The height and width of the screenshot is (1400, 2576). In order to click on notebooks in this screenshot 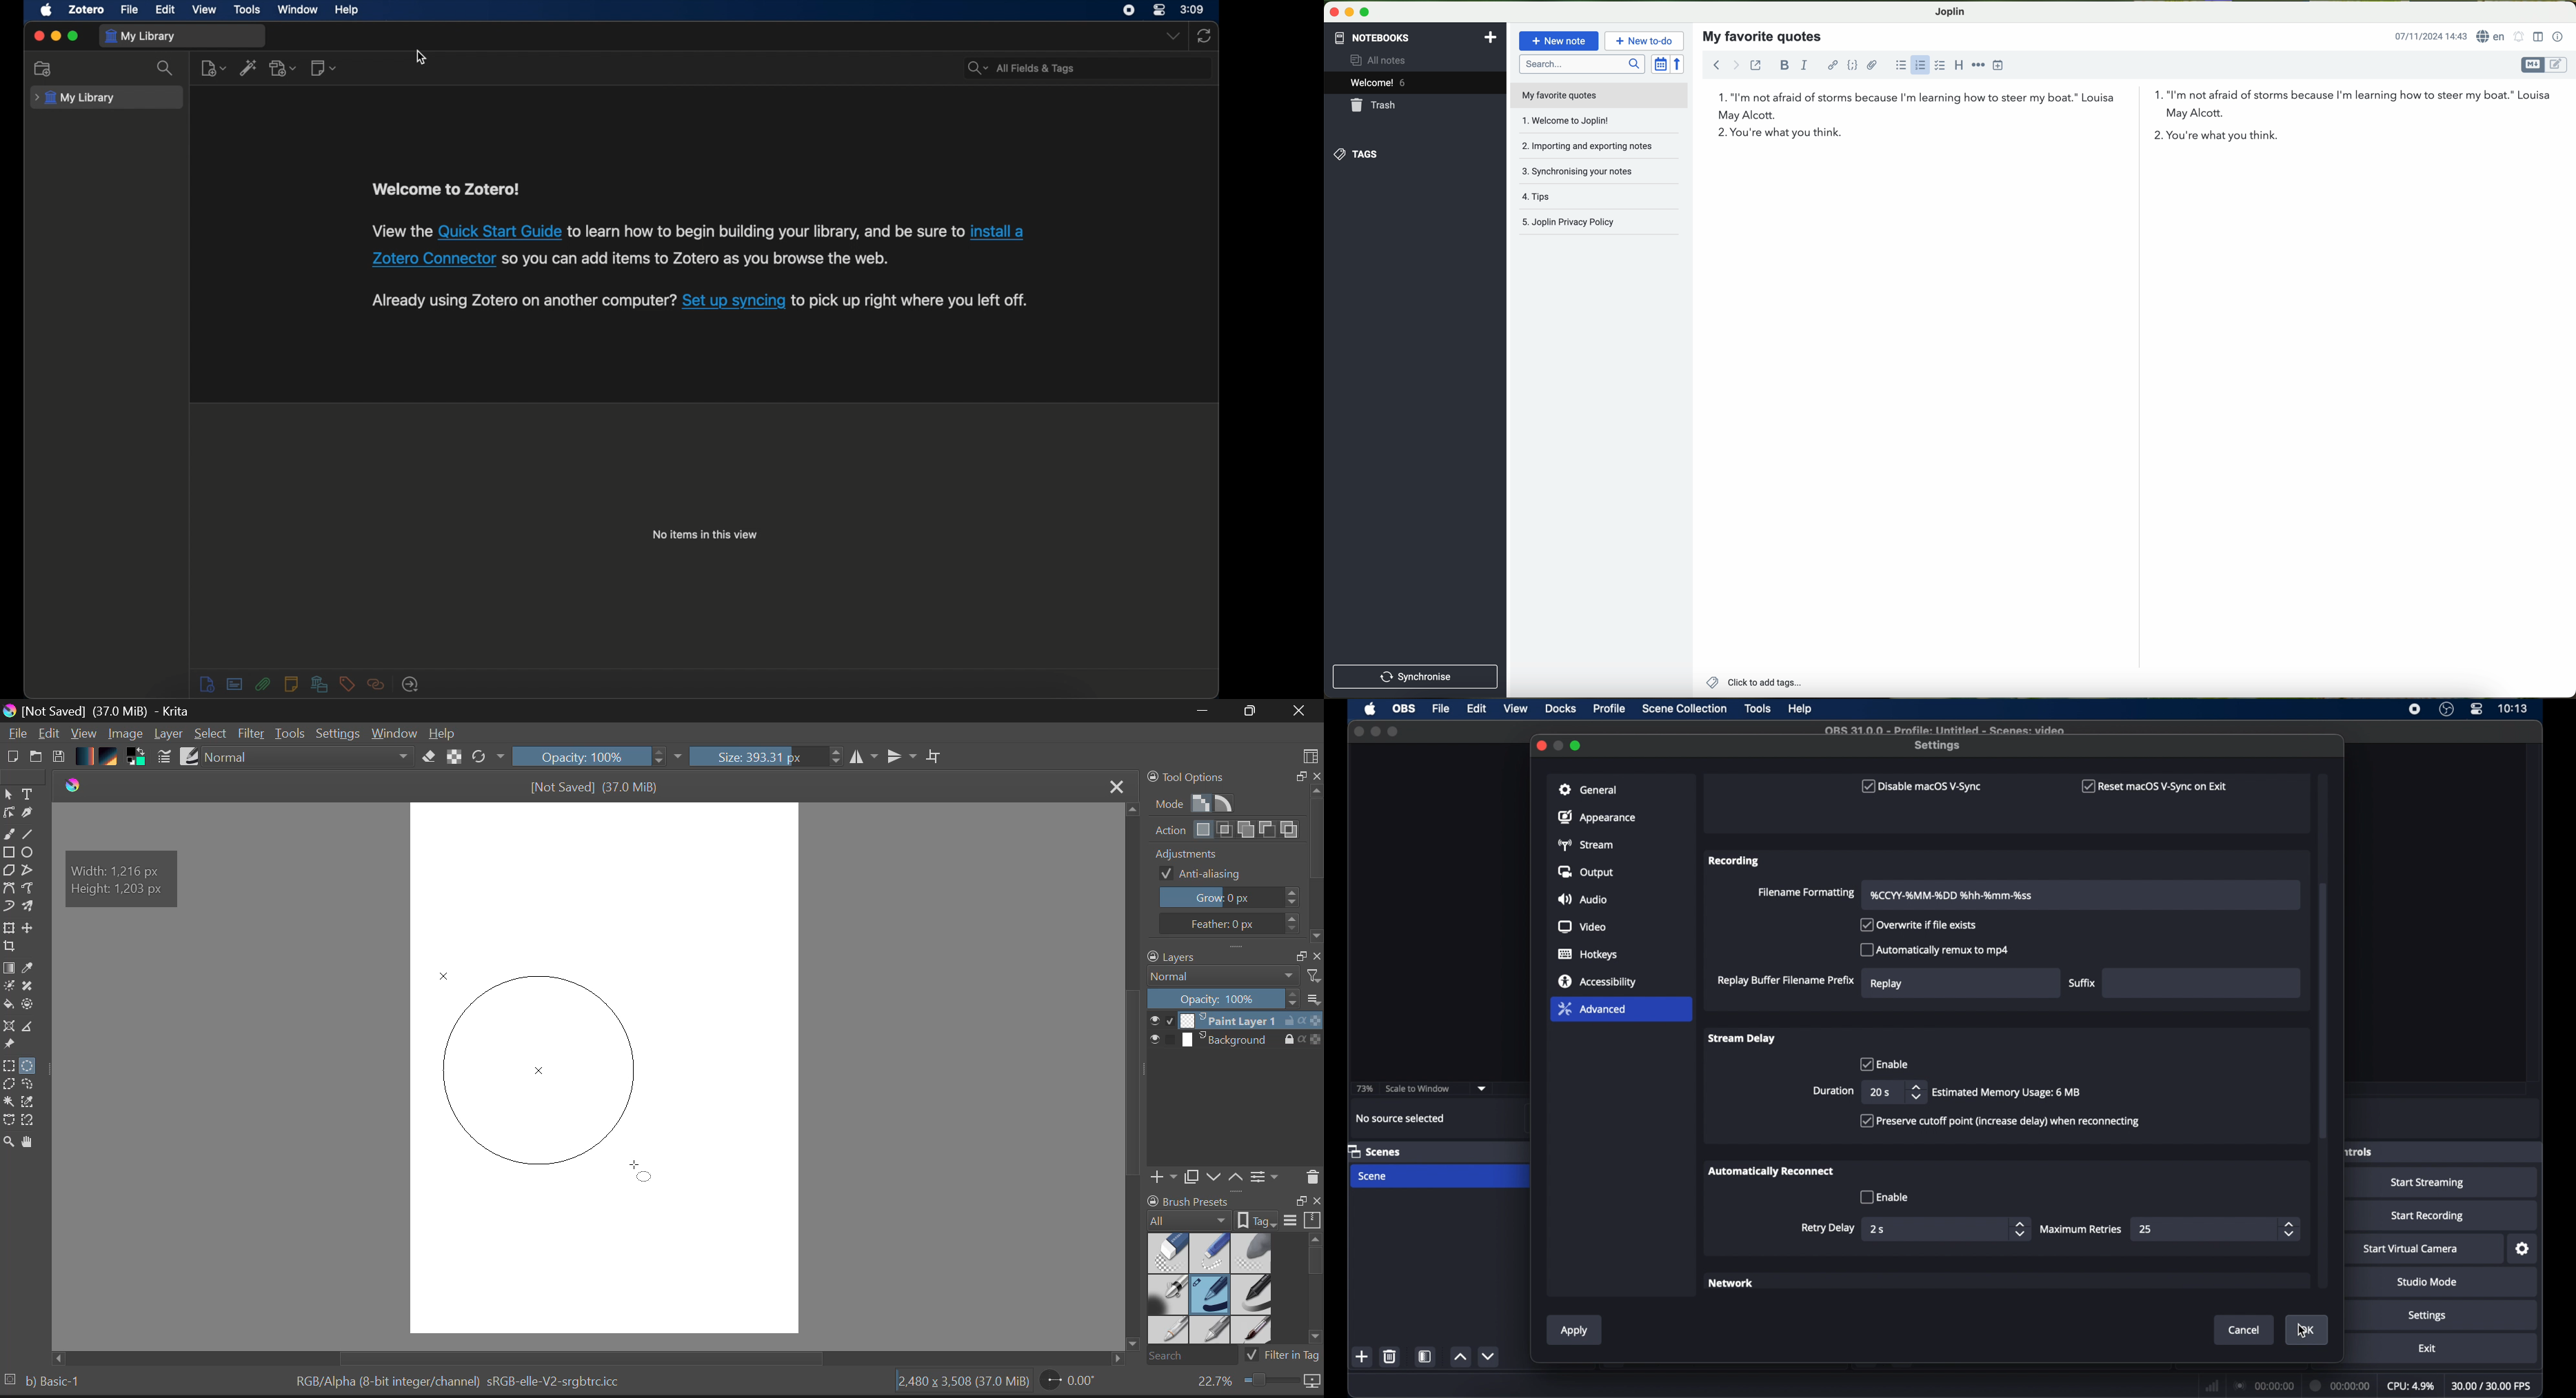, I will do `click(1416, 37)`.